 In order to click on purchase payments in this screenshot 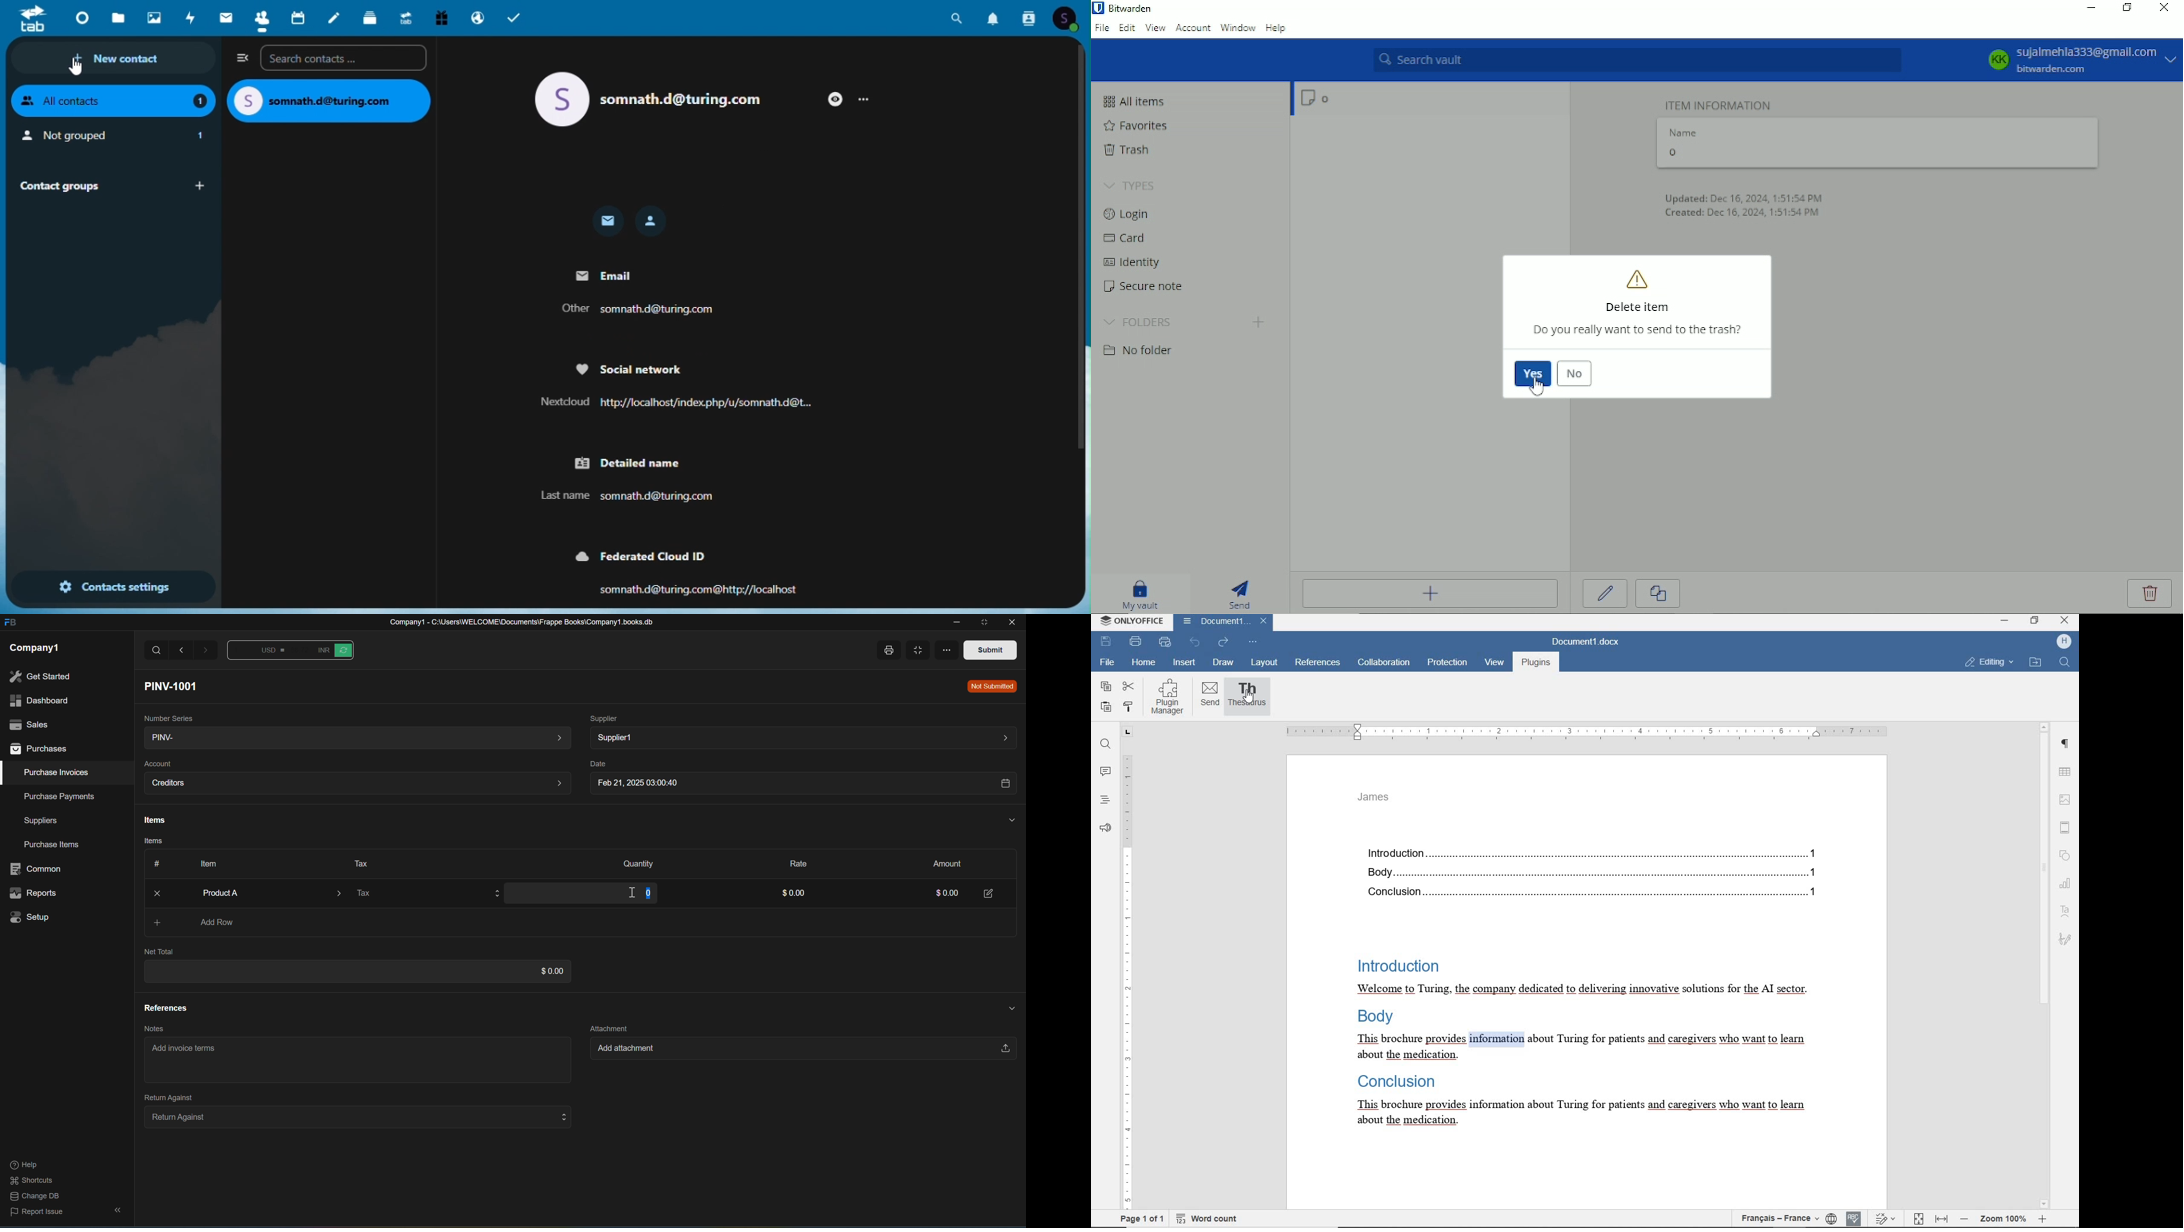, I will do `click(53, 796)`.